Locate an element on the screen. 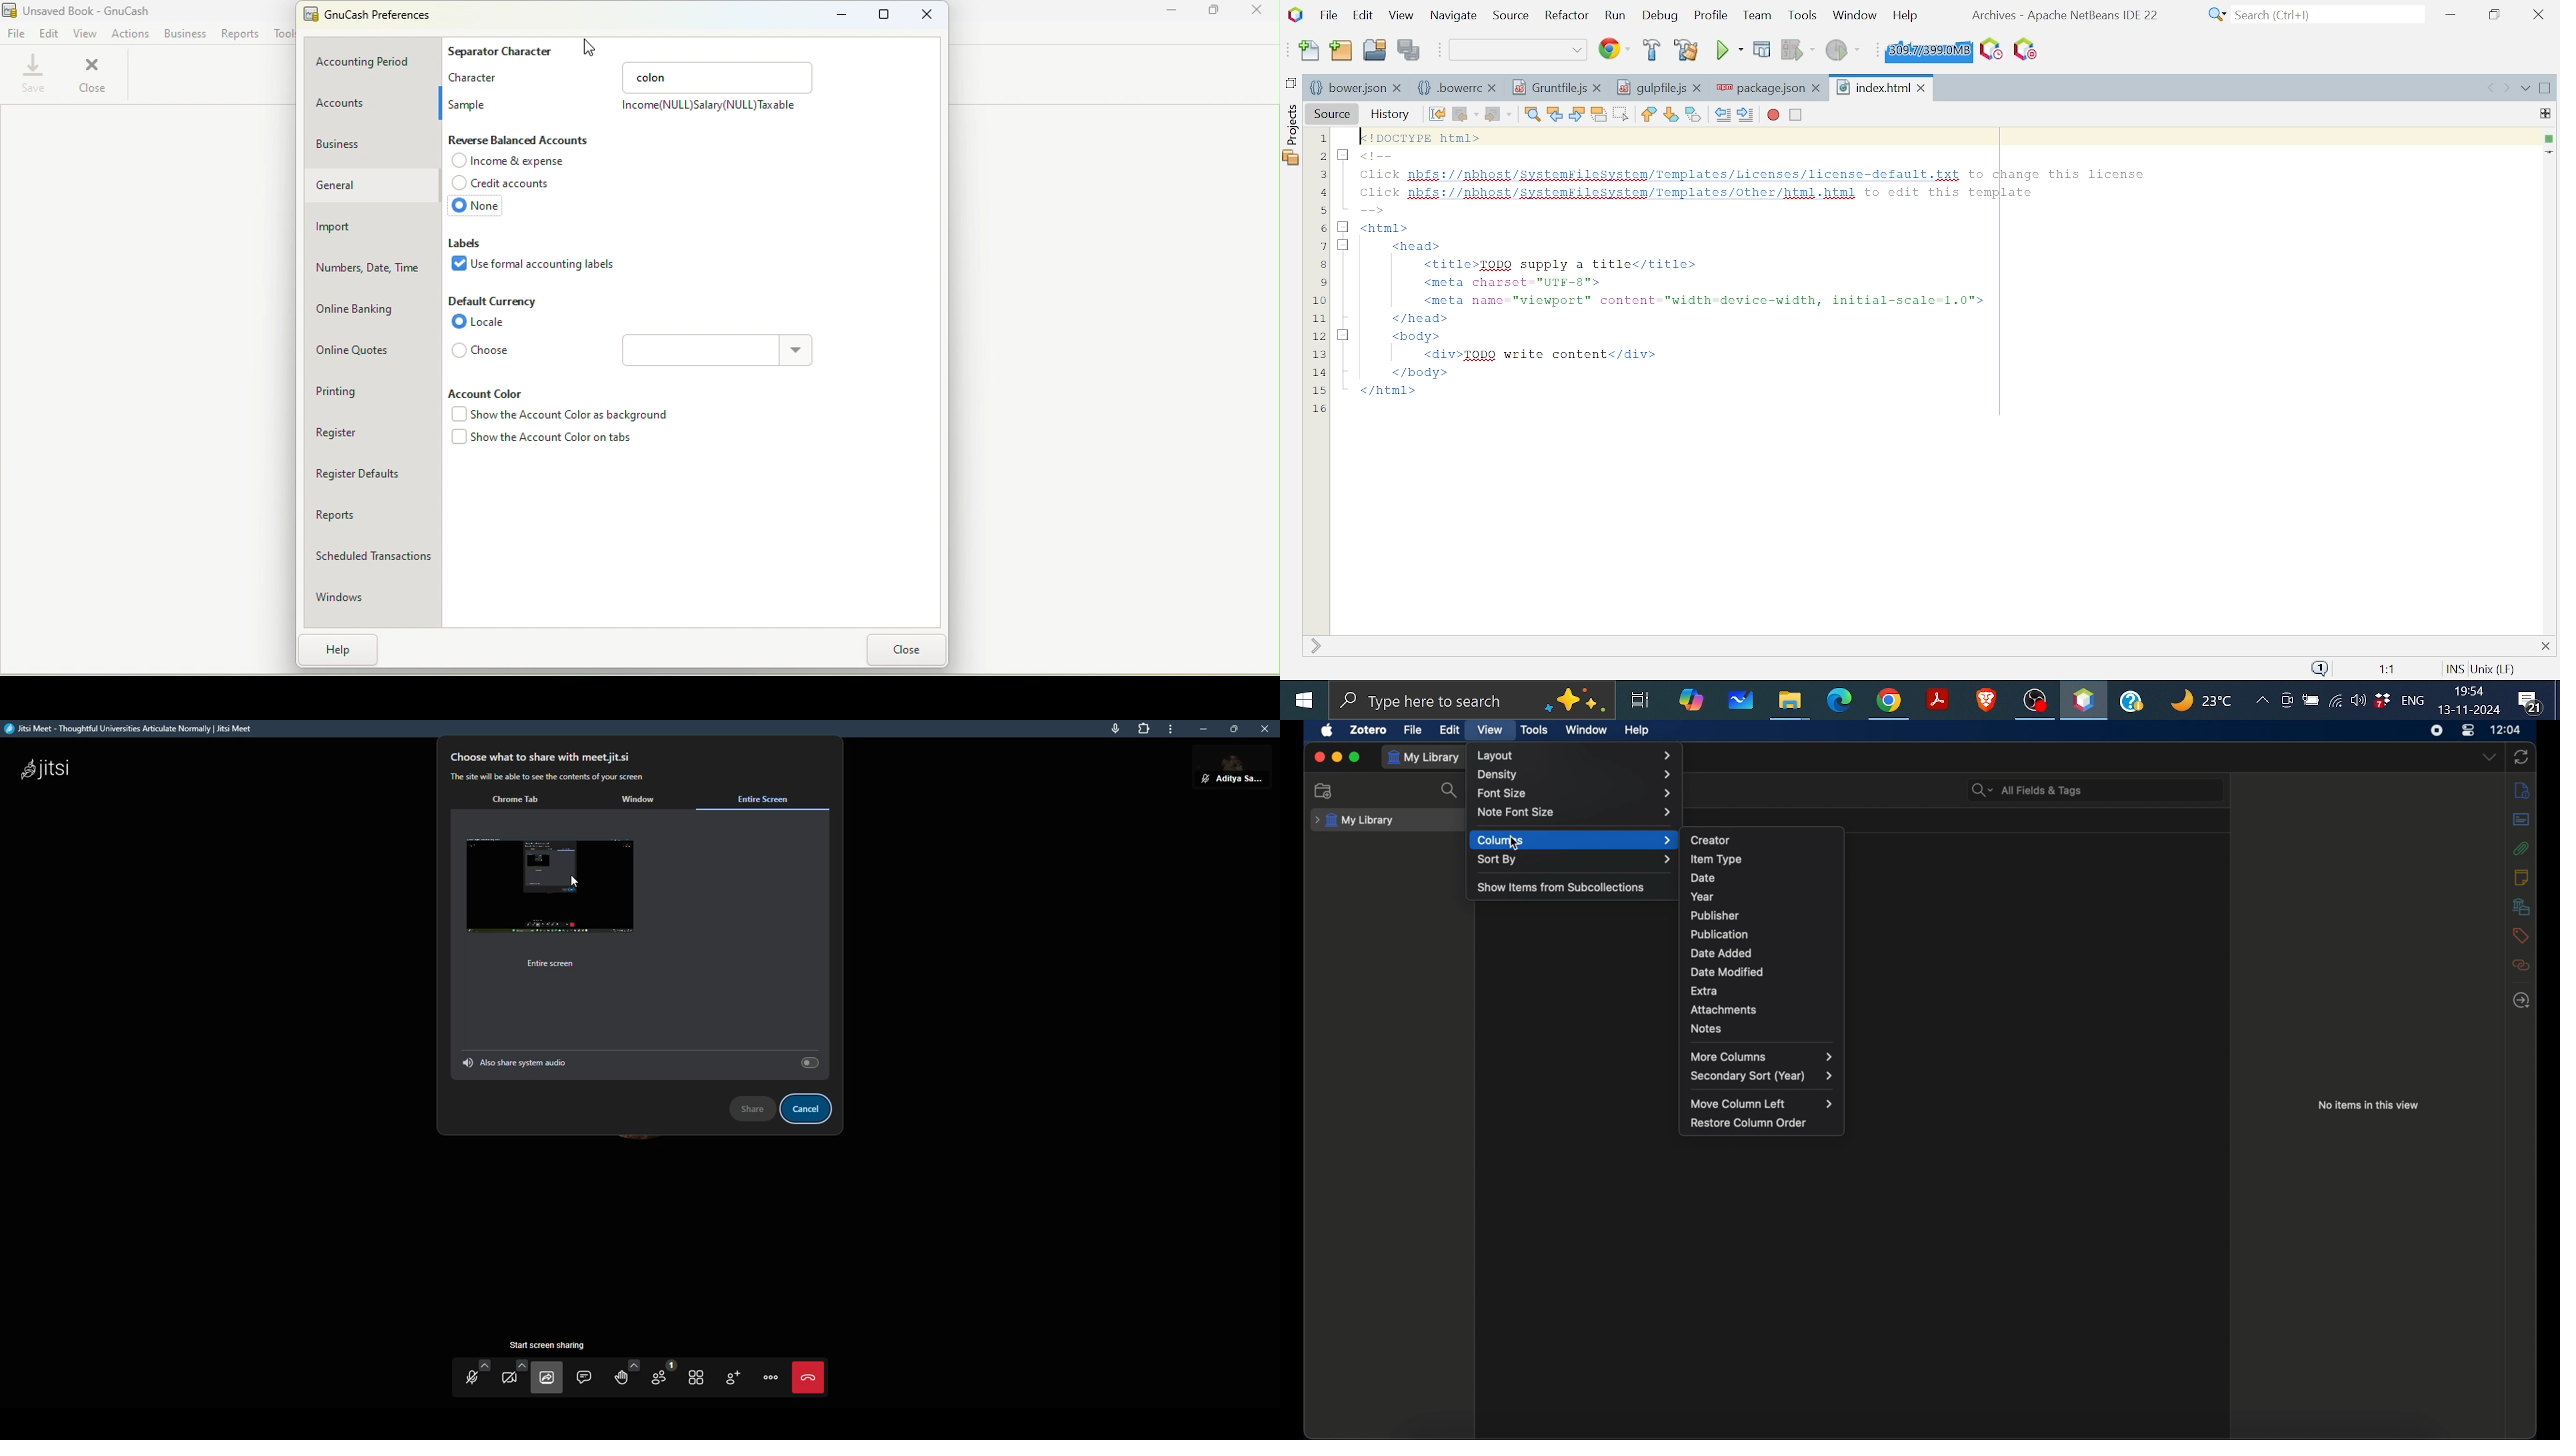  search  is located at coordinates (1451, 791).